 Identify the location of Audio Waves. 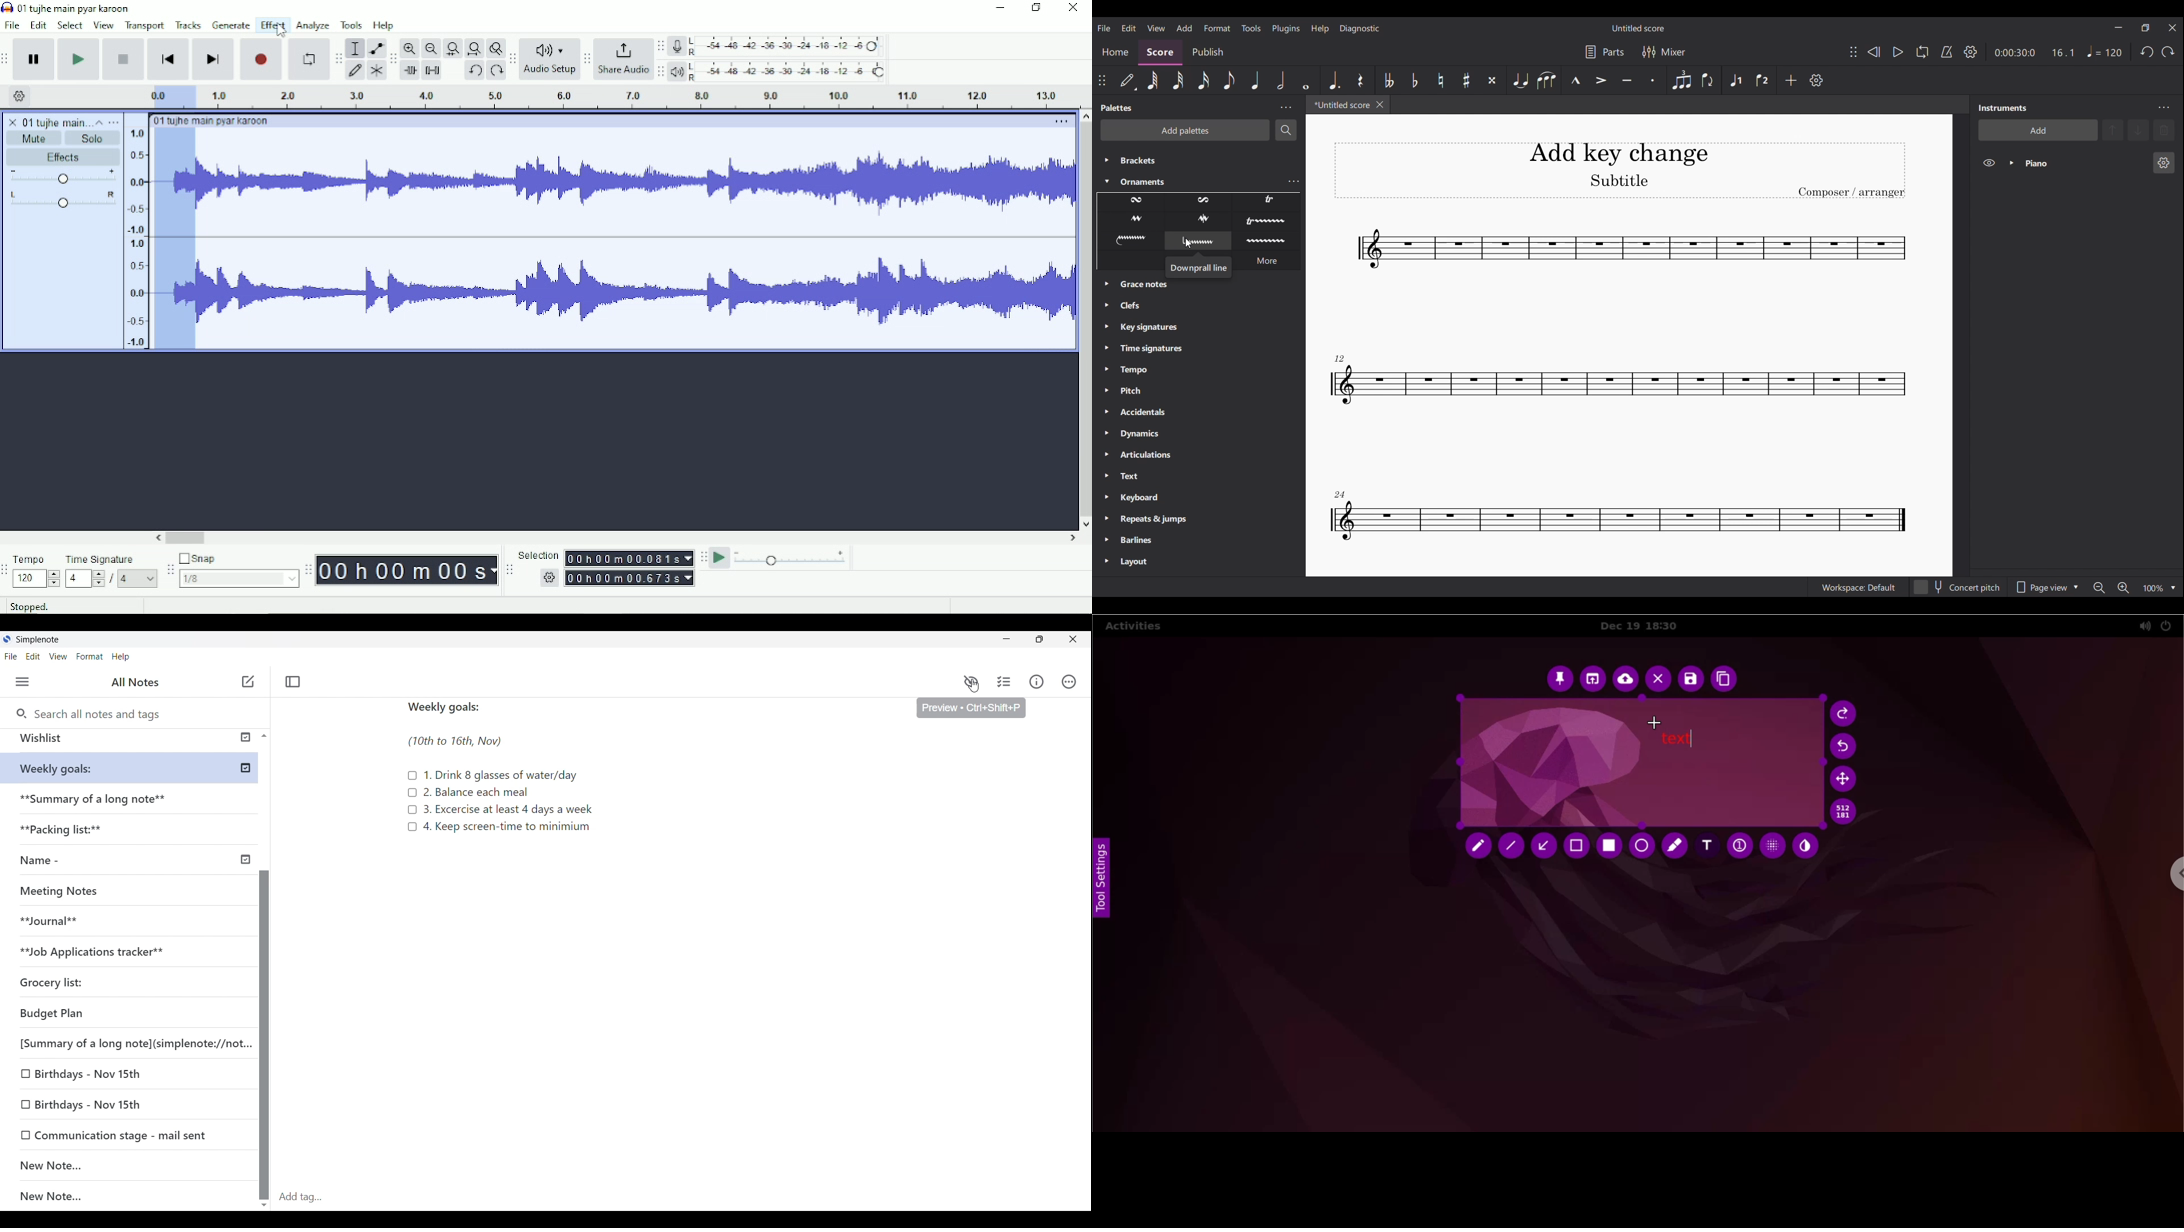
(637, 186).